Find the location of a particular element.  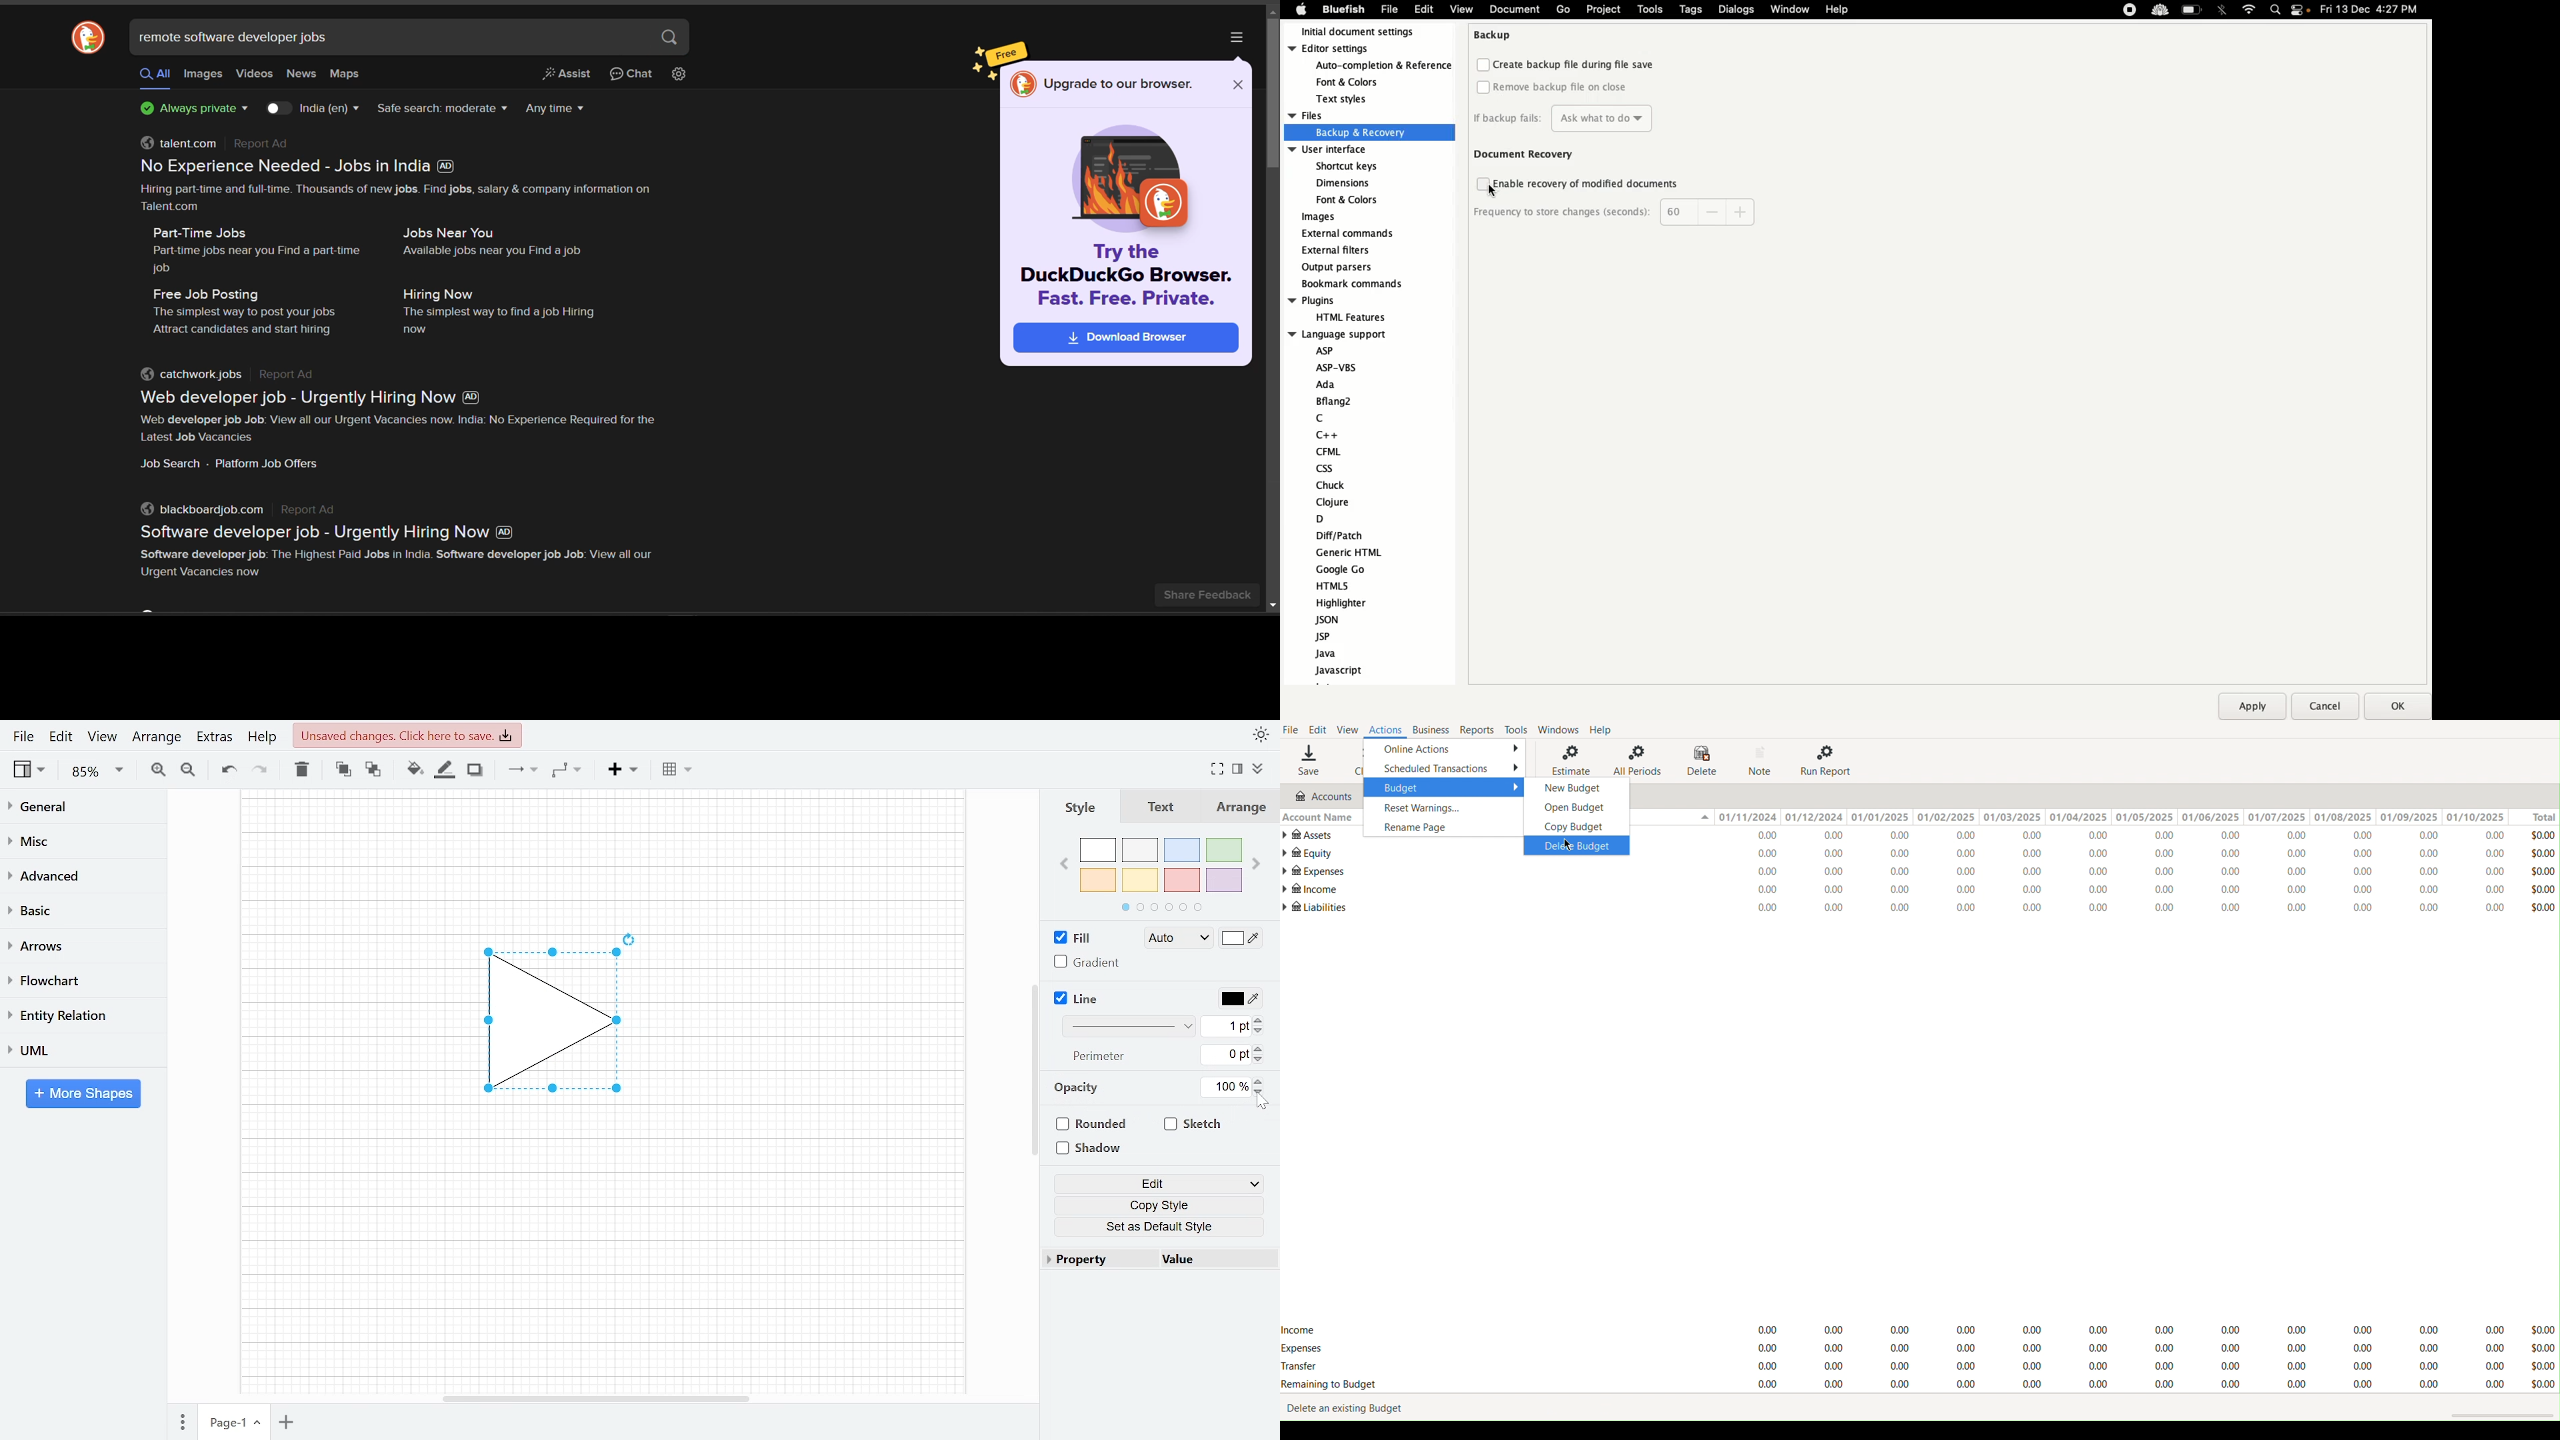

Previous is located at coordinates (1063, 862).